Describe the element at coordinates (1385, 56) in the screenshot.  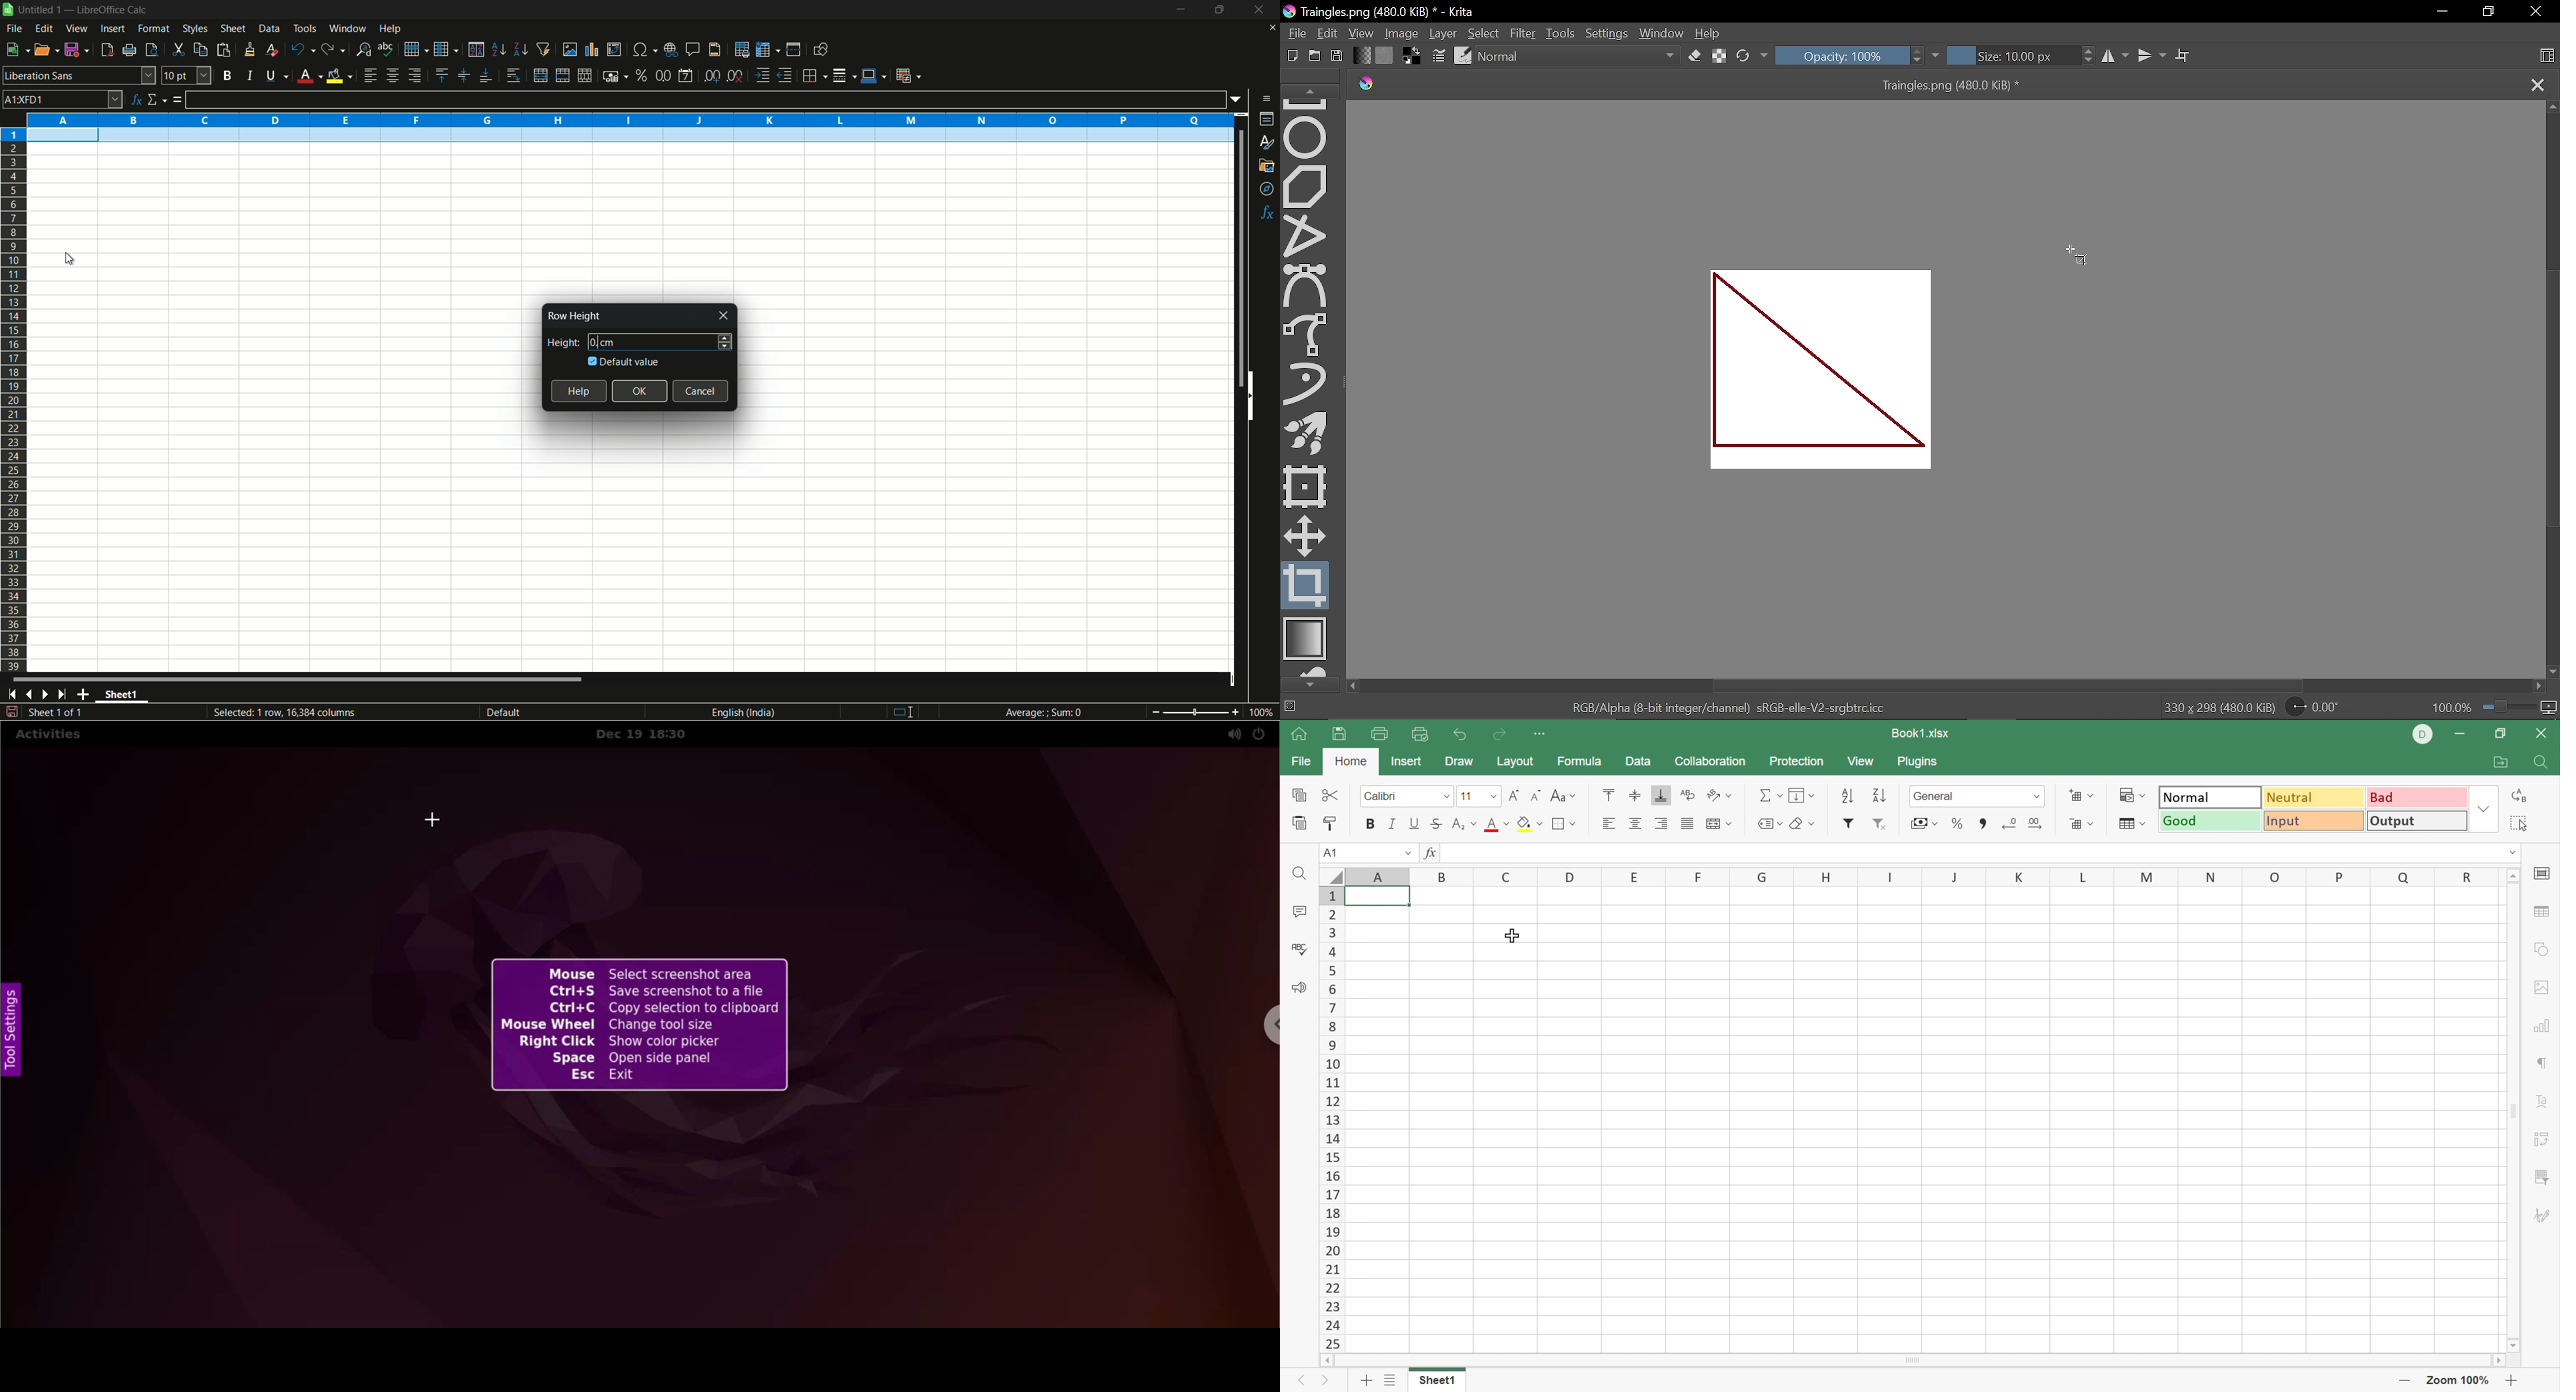
I see `Fill pattern` at that location.